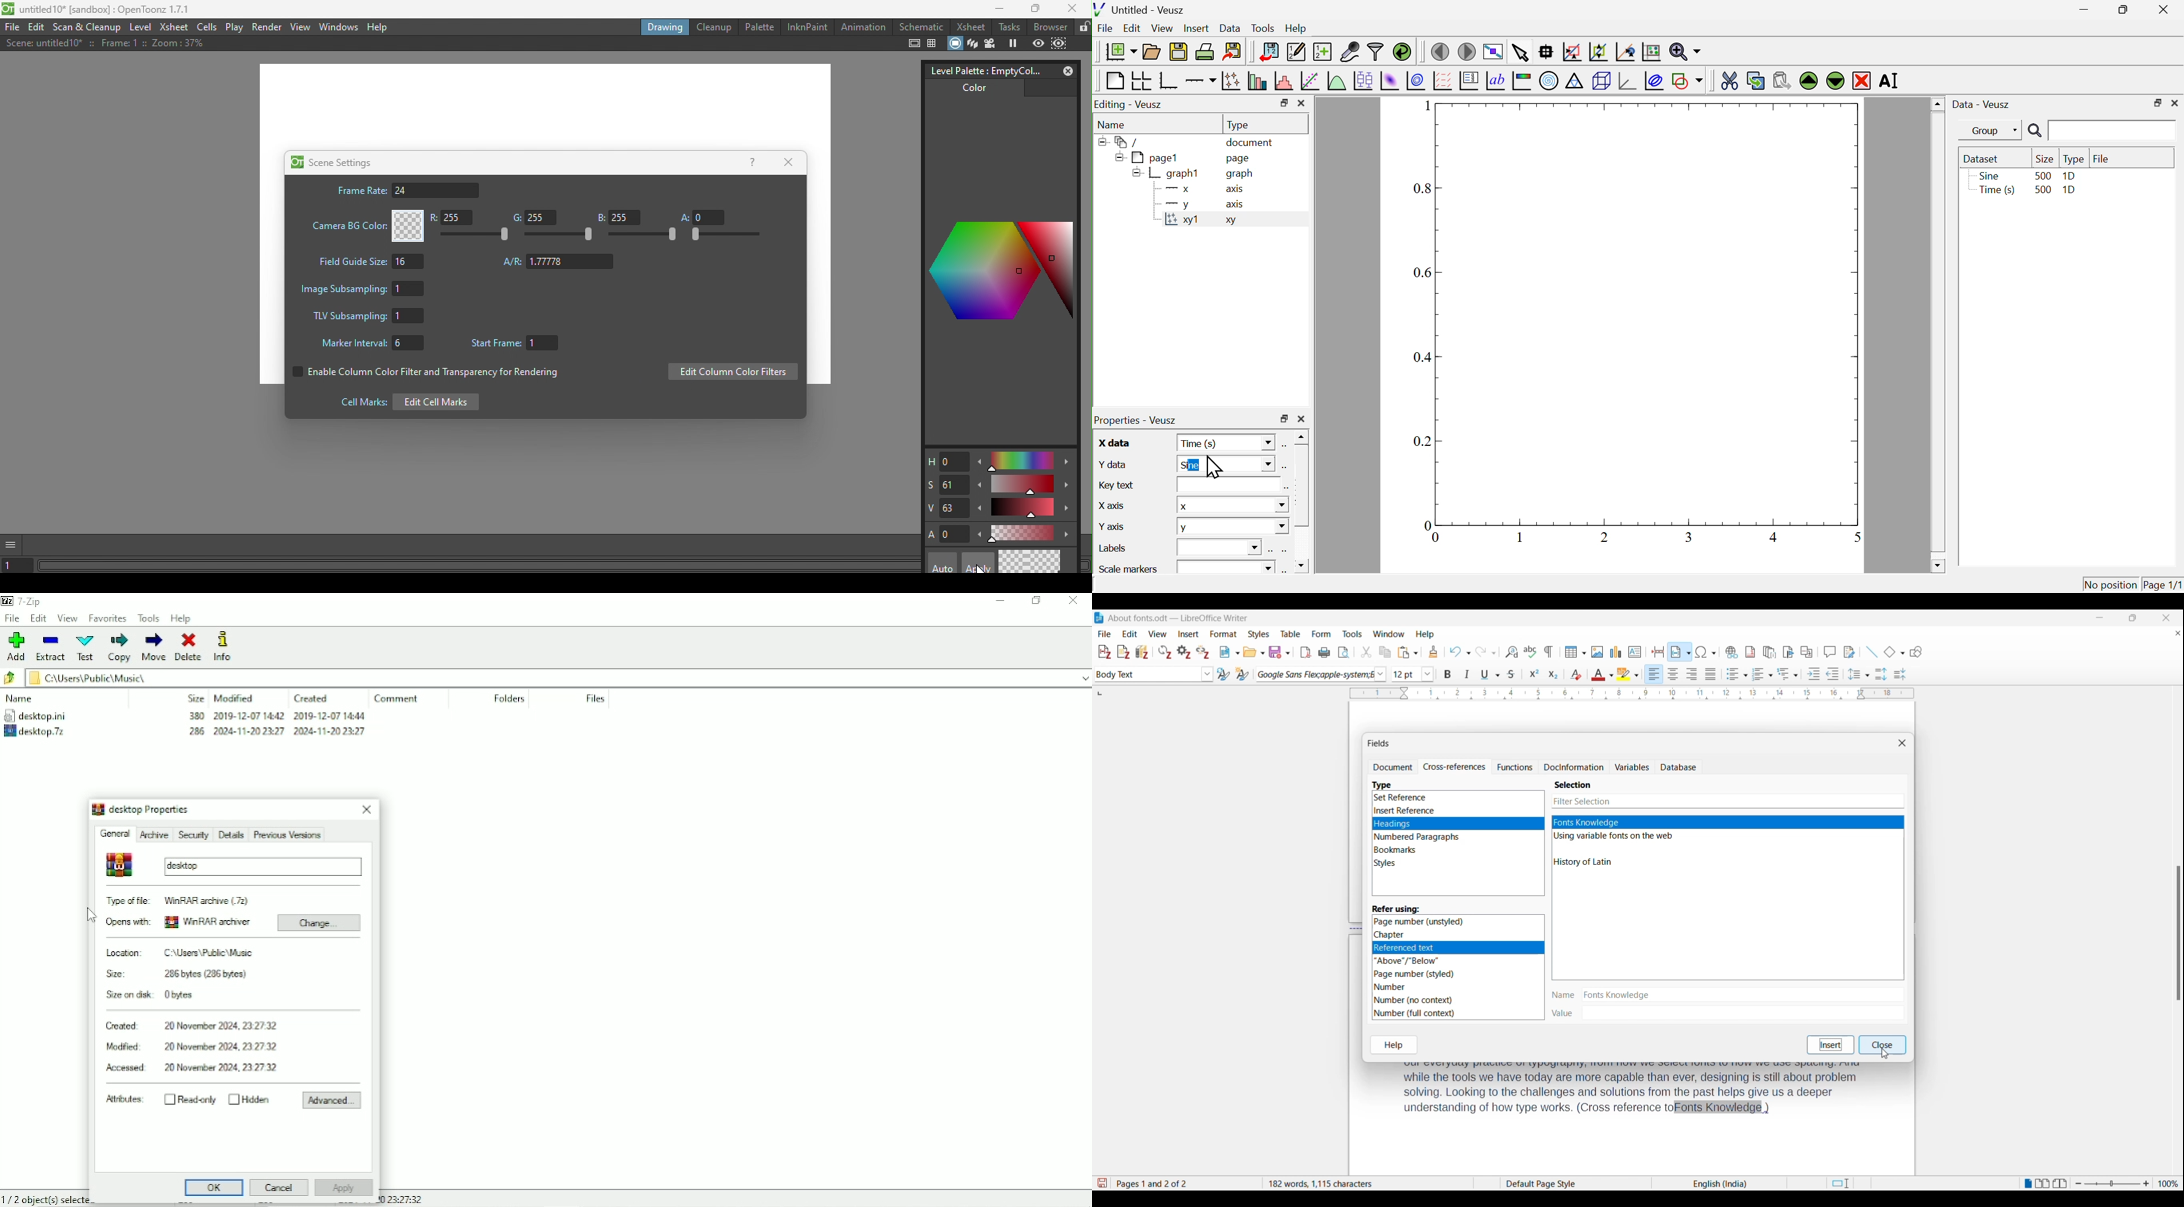 The width and height of the screenshot is (2184, 1232). Describe the element at coordinates (1284, 420) in the screenshot. I see `maximize` at that location.